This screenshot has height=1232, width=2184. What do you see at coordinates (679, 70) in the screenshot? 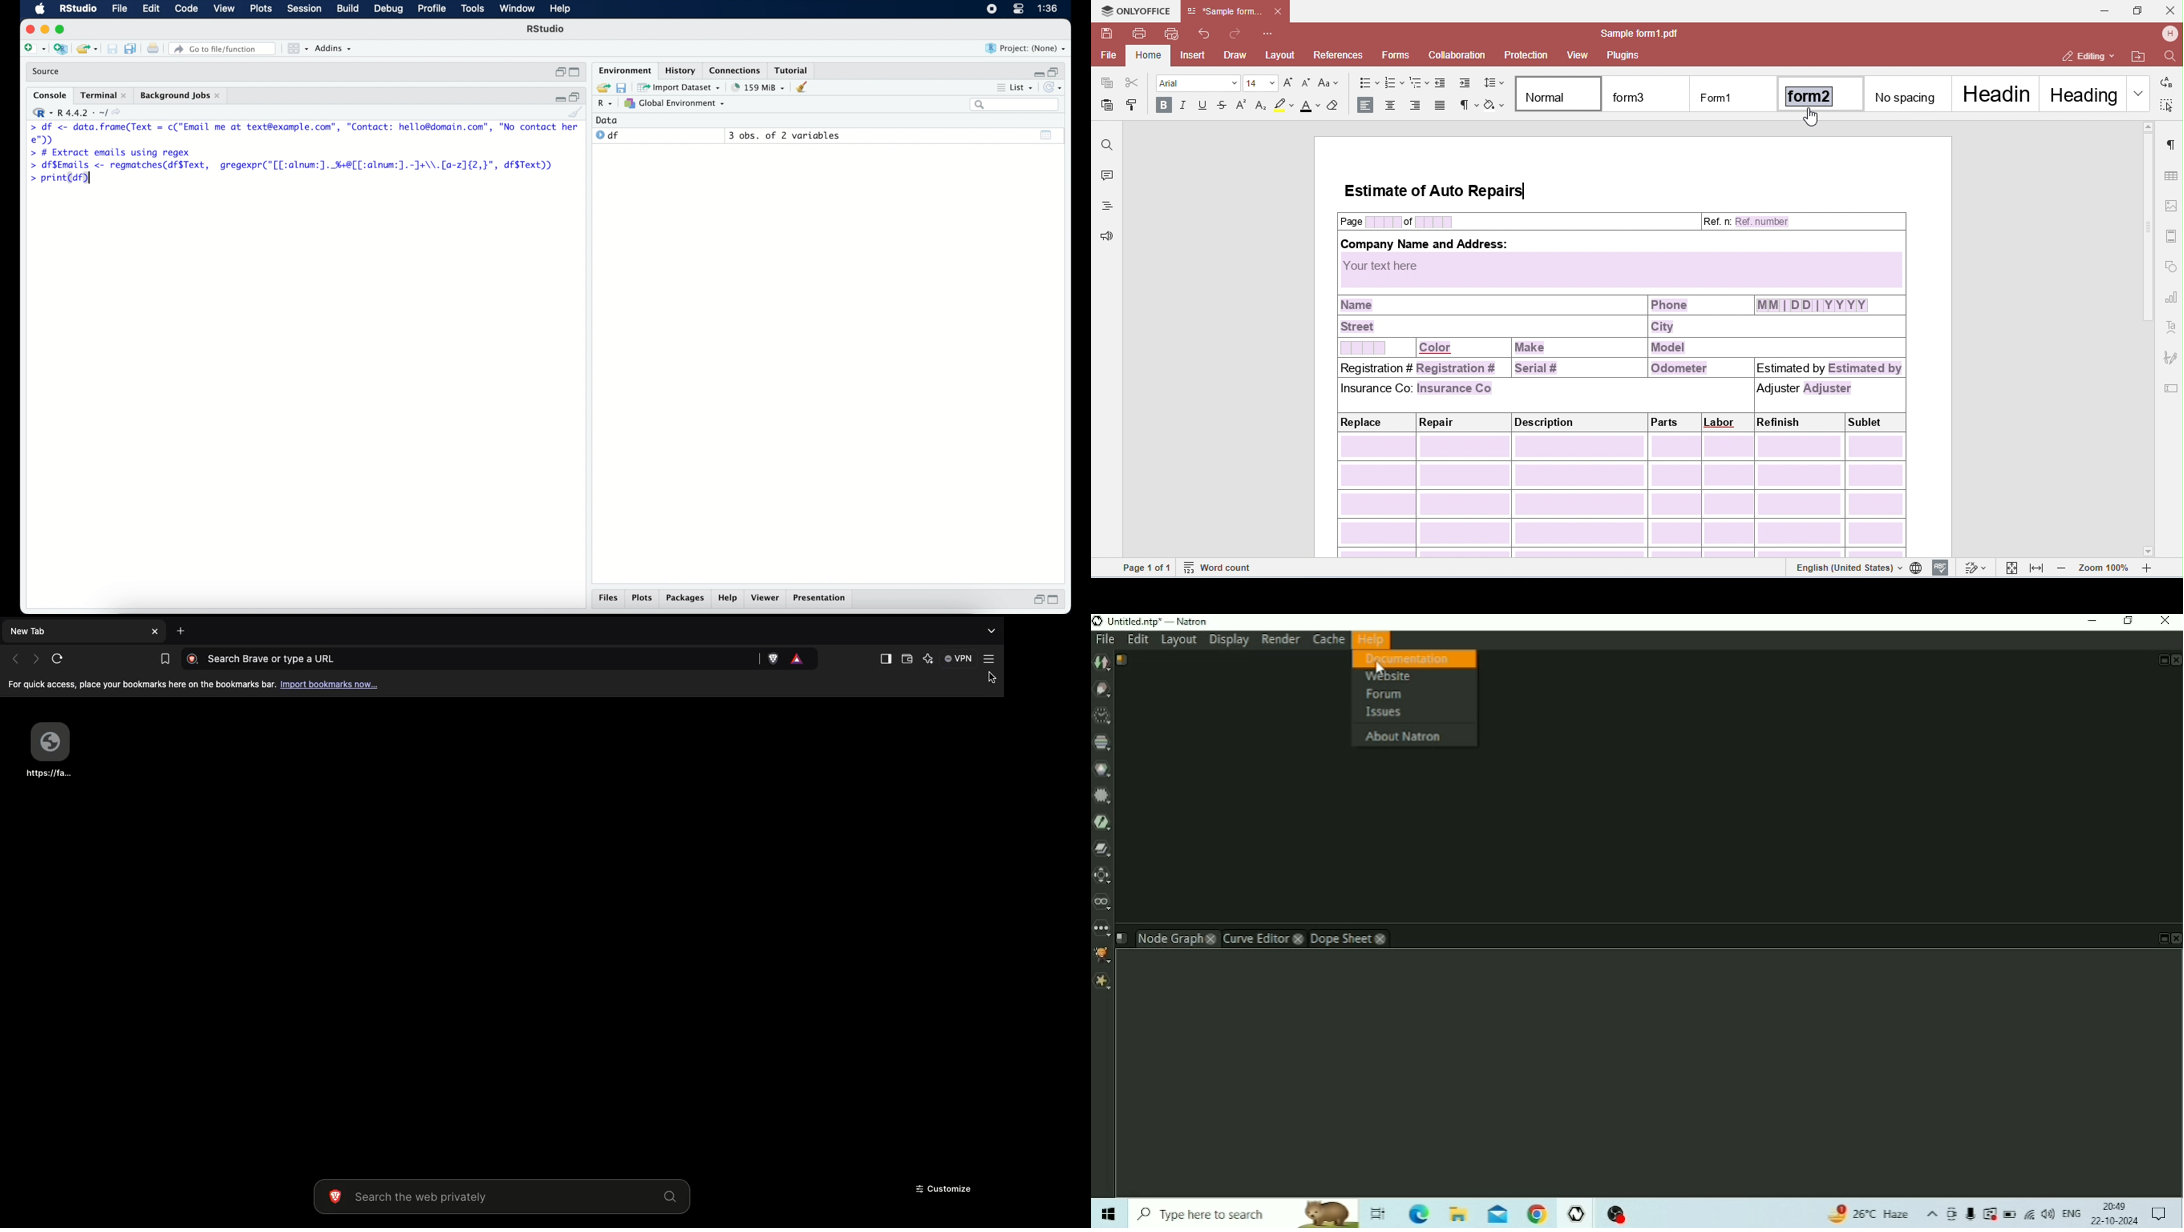
I see `History` at bounding box center [679, 70].